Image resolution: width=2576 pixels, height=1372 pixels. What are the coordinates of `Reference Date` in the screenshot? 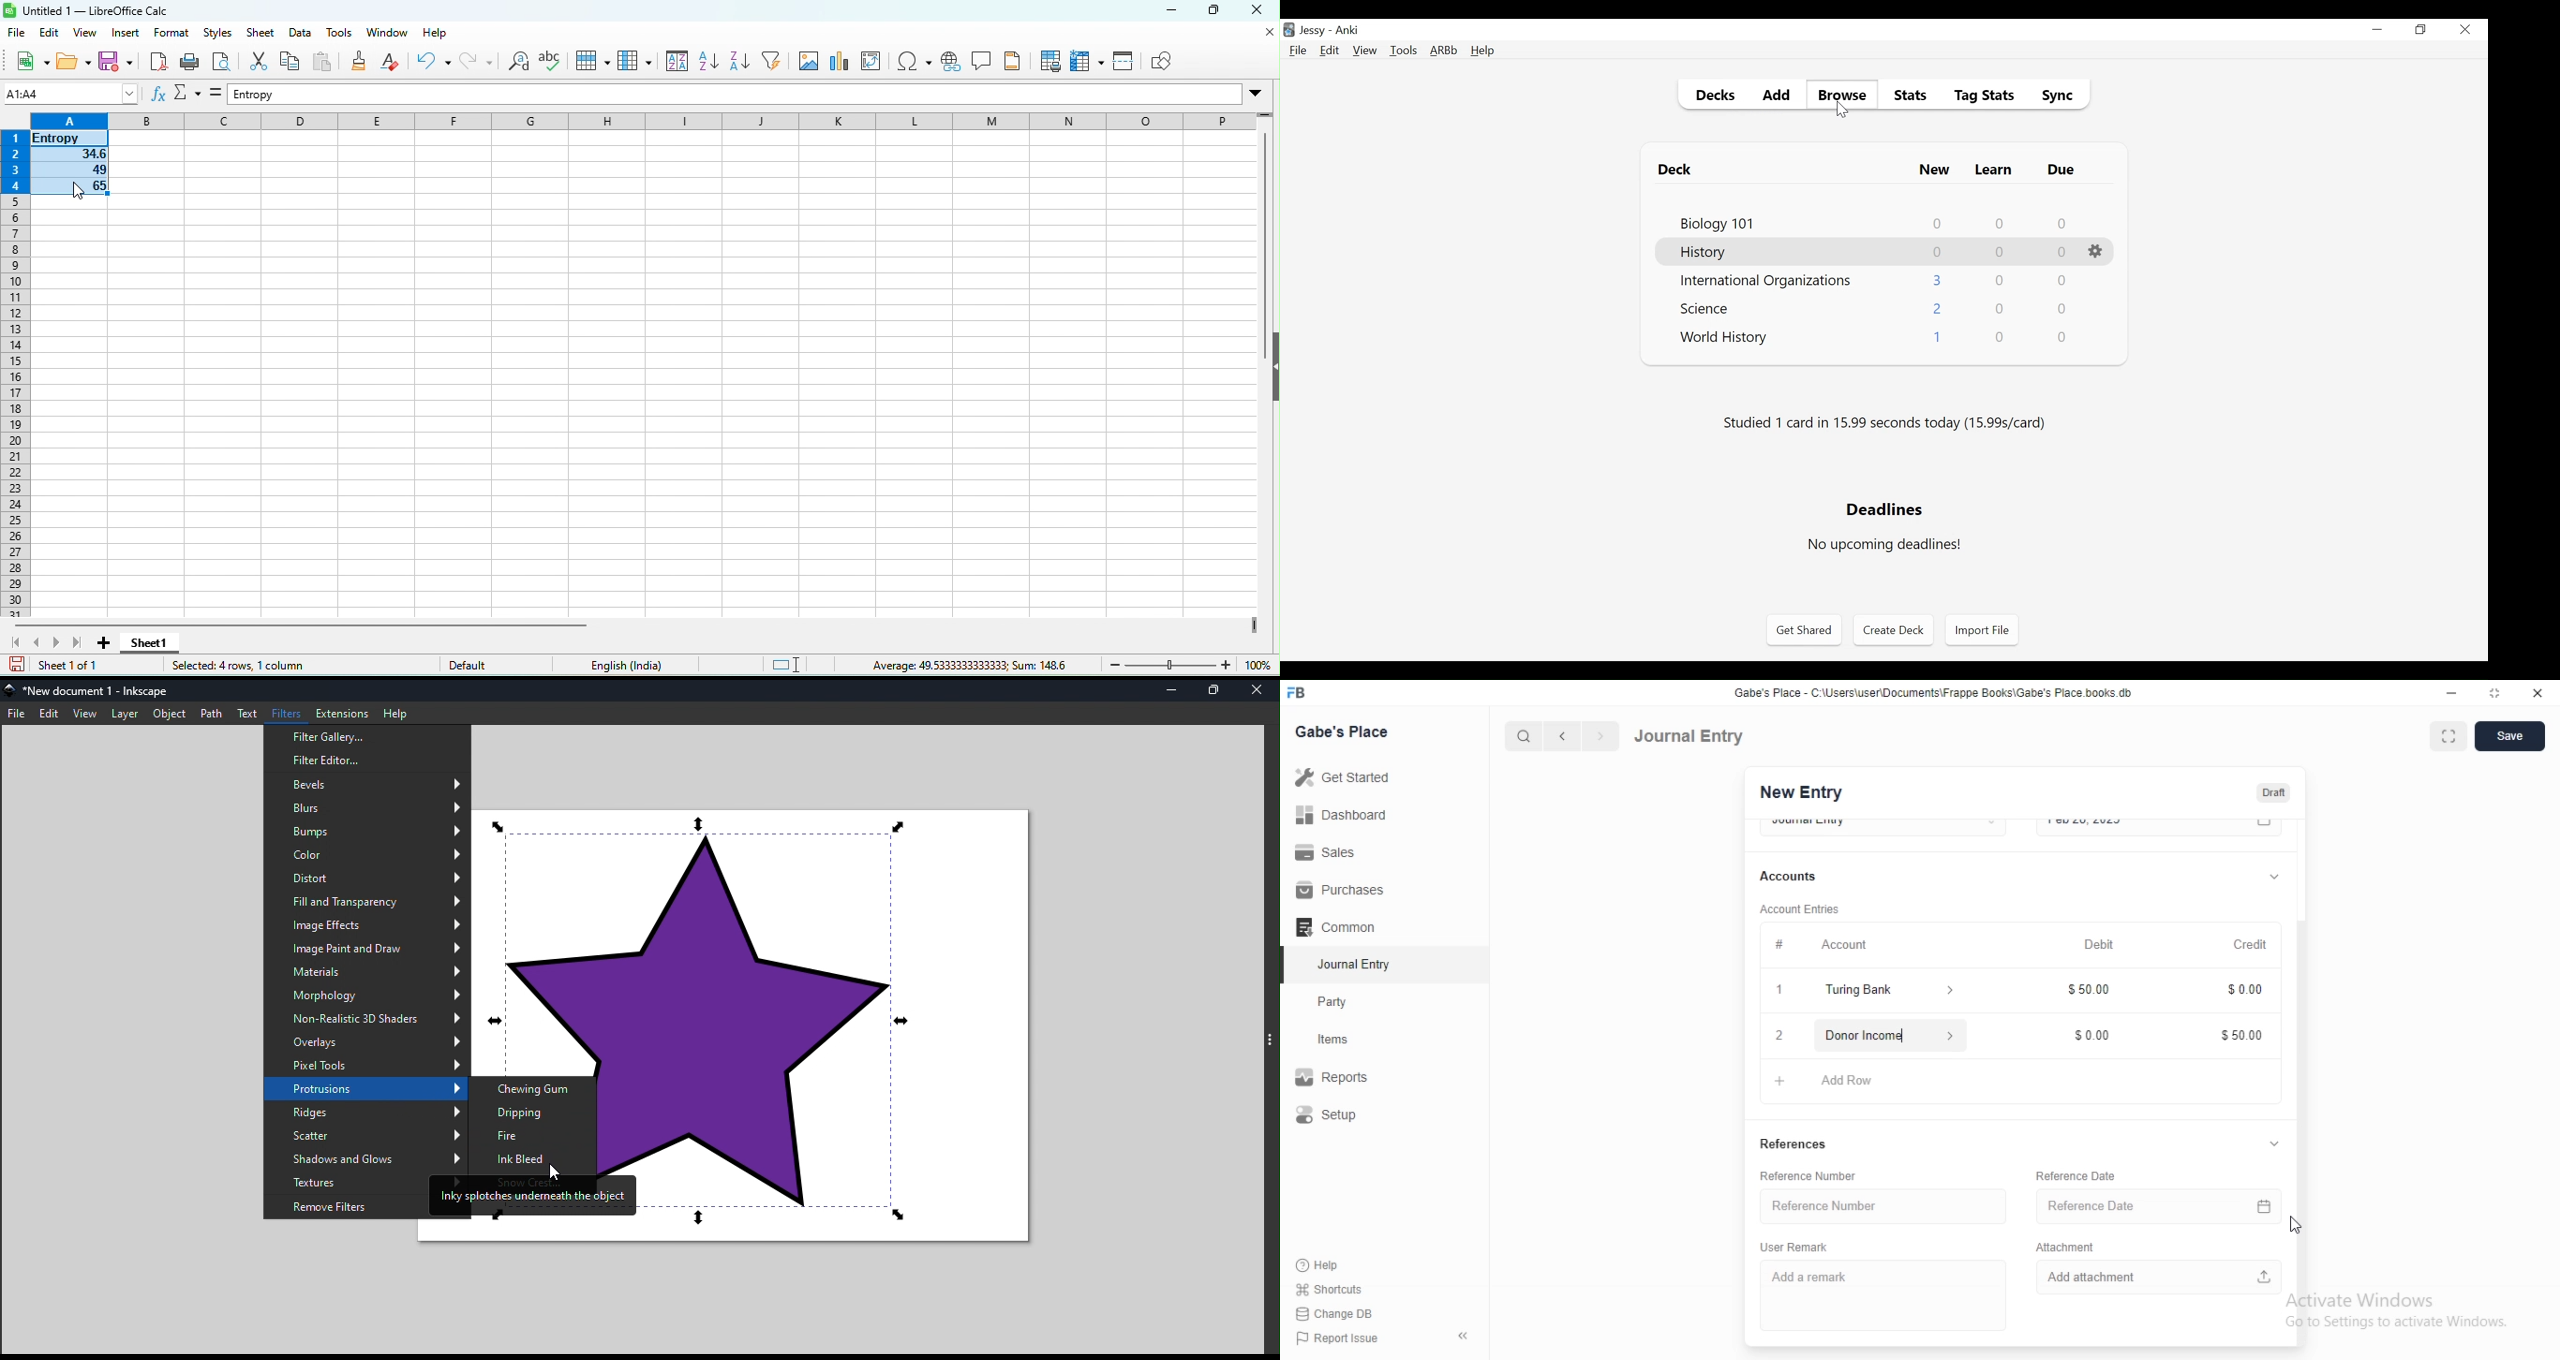 It's located at (2142, 1203).